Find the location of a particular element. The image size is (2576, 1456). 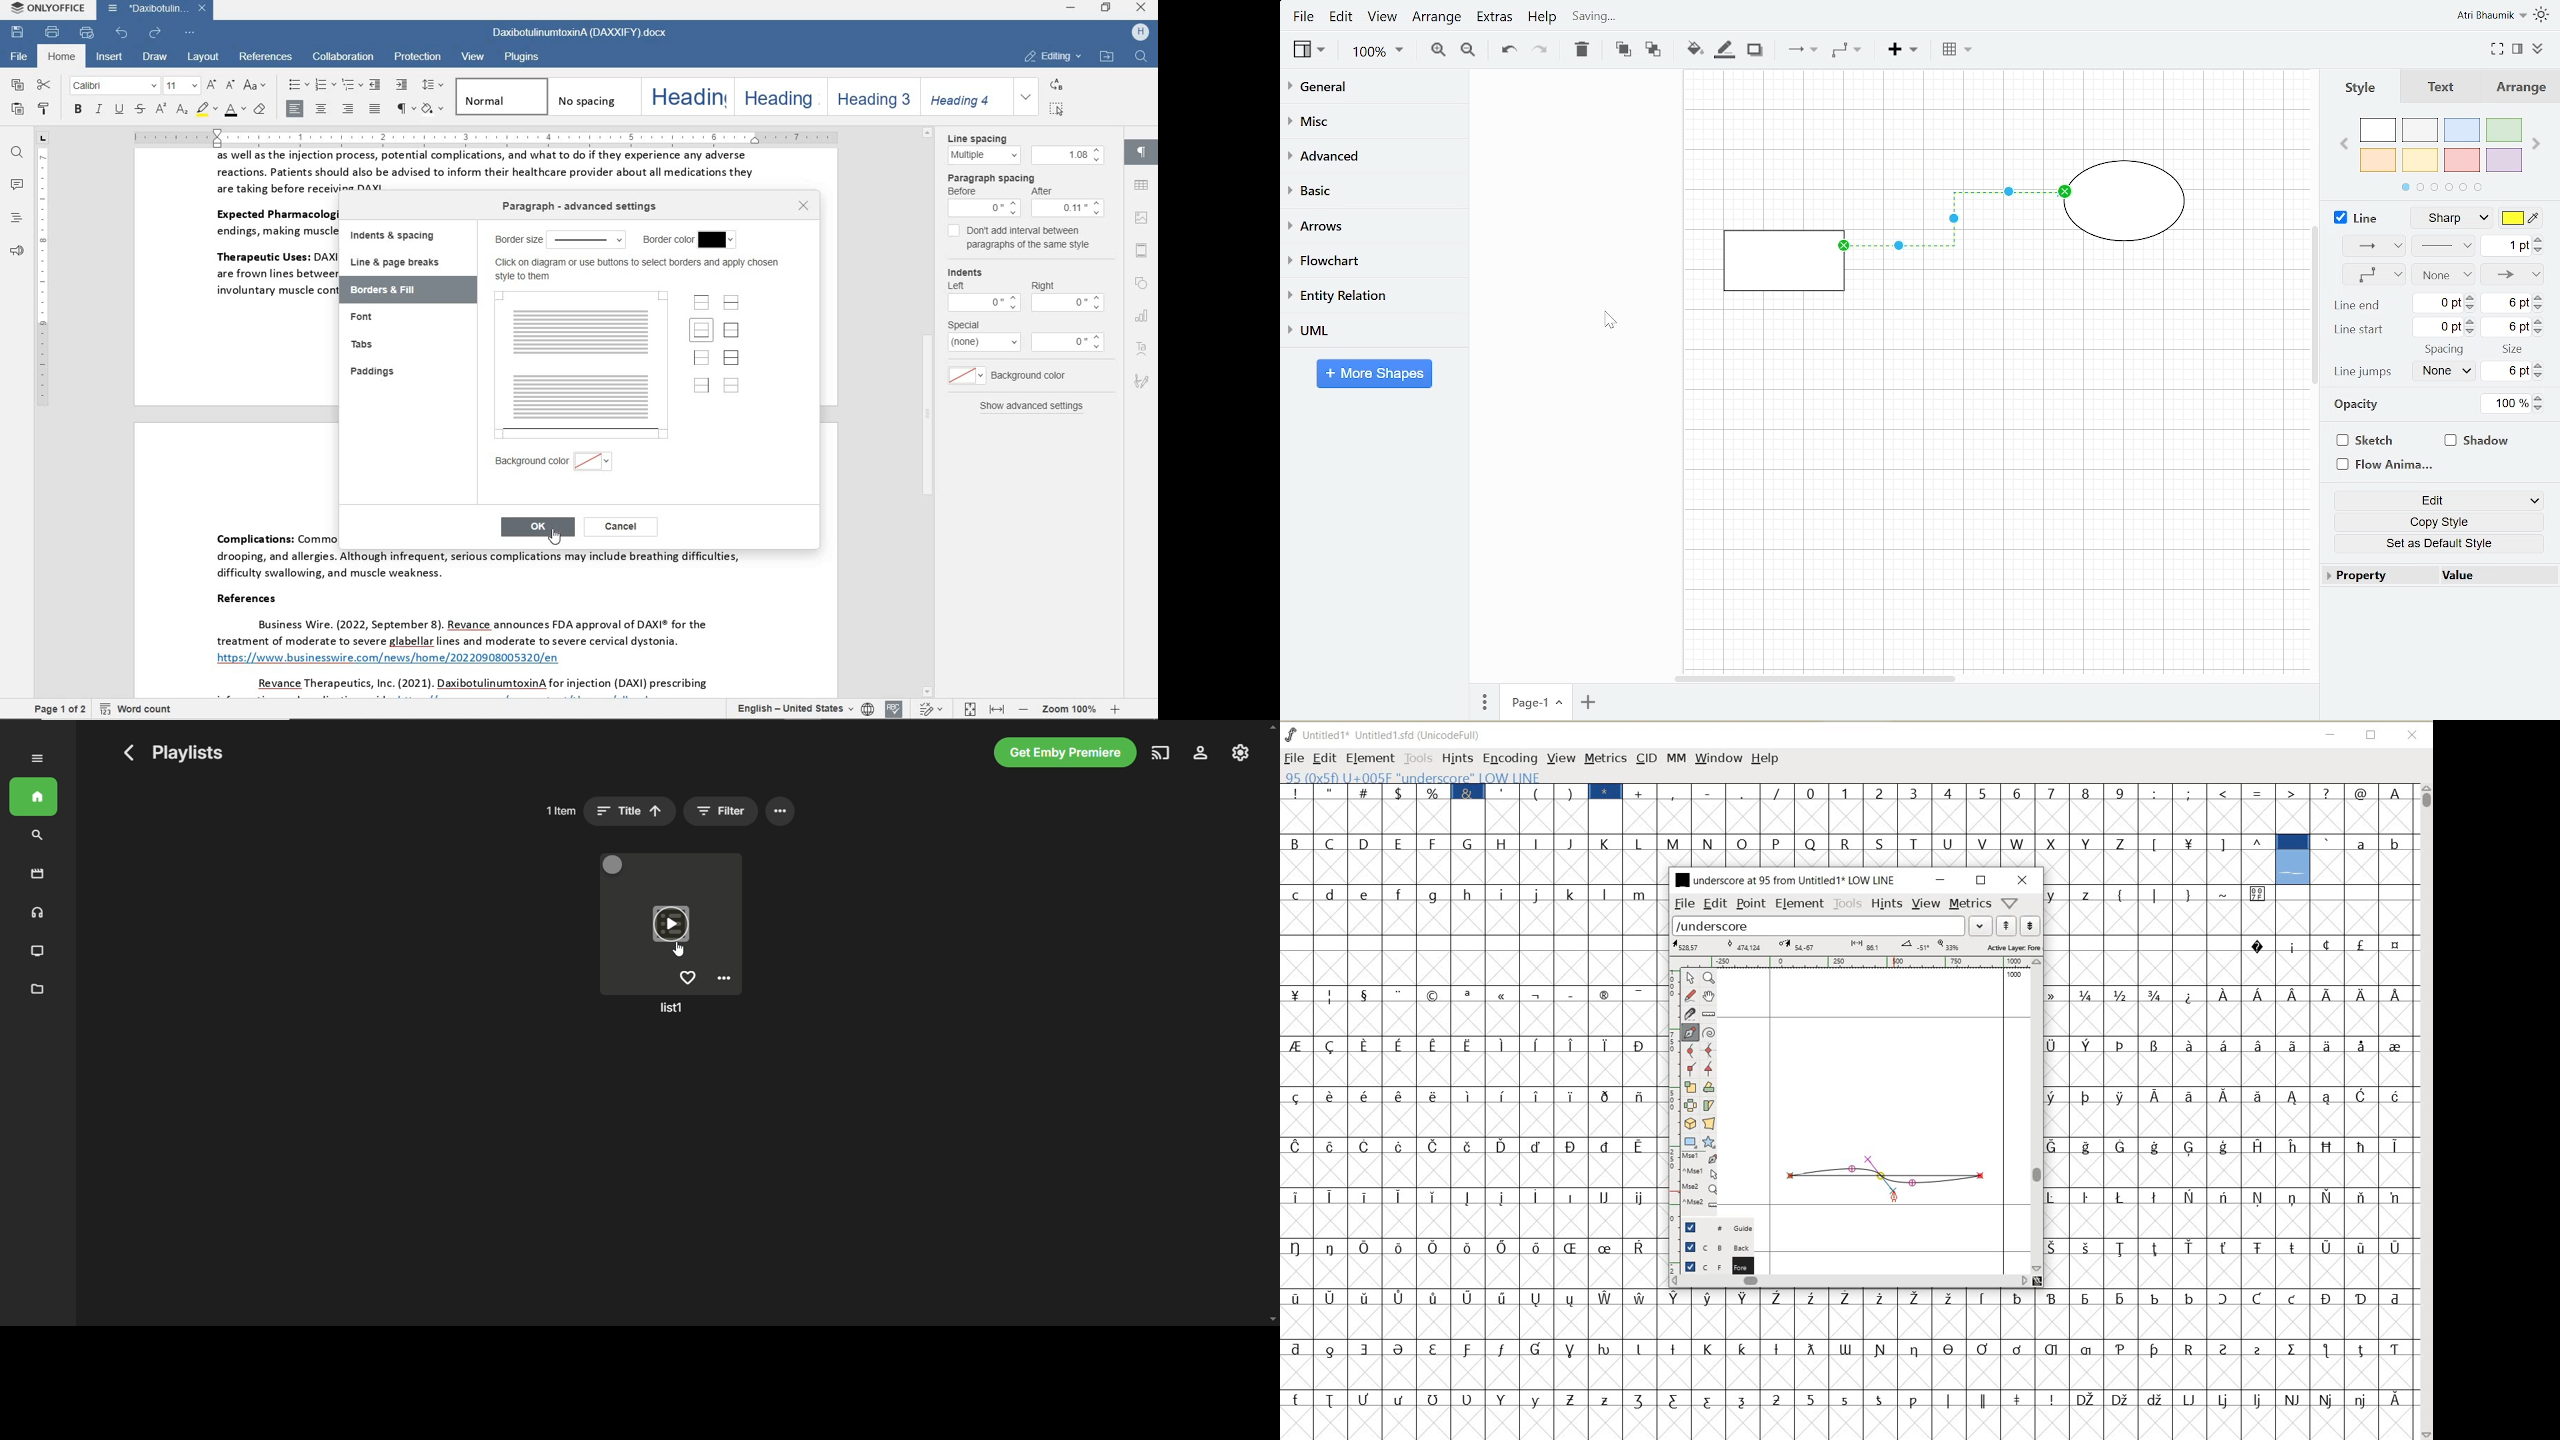

METRICS is located at coordinates (1605, 758).